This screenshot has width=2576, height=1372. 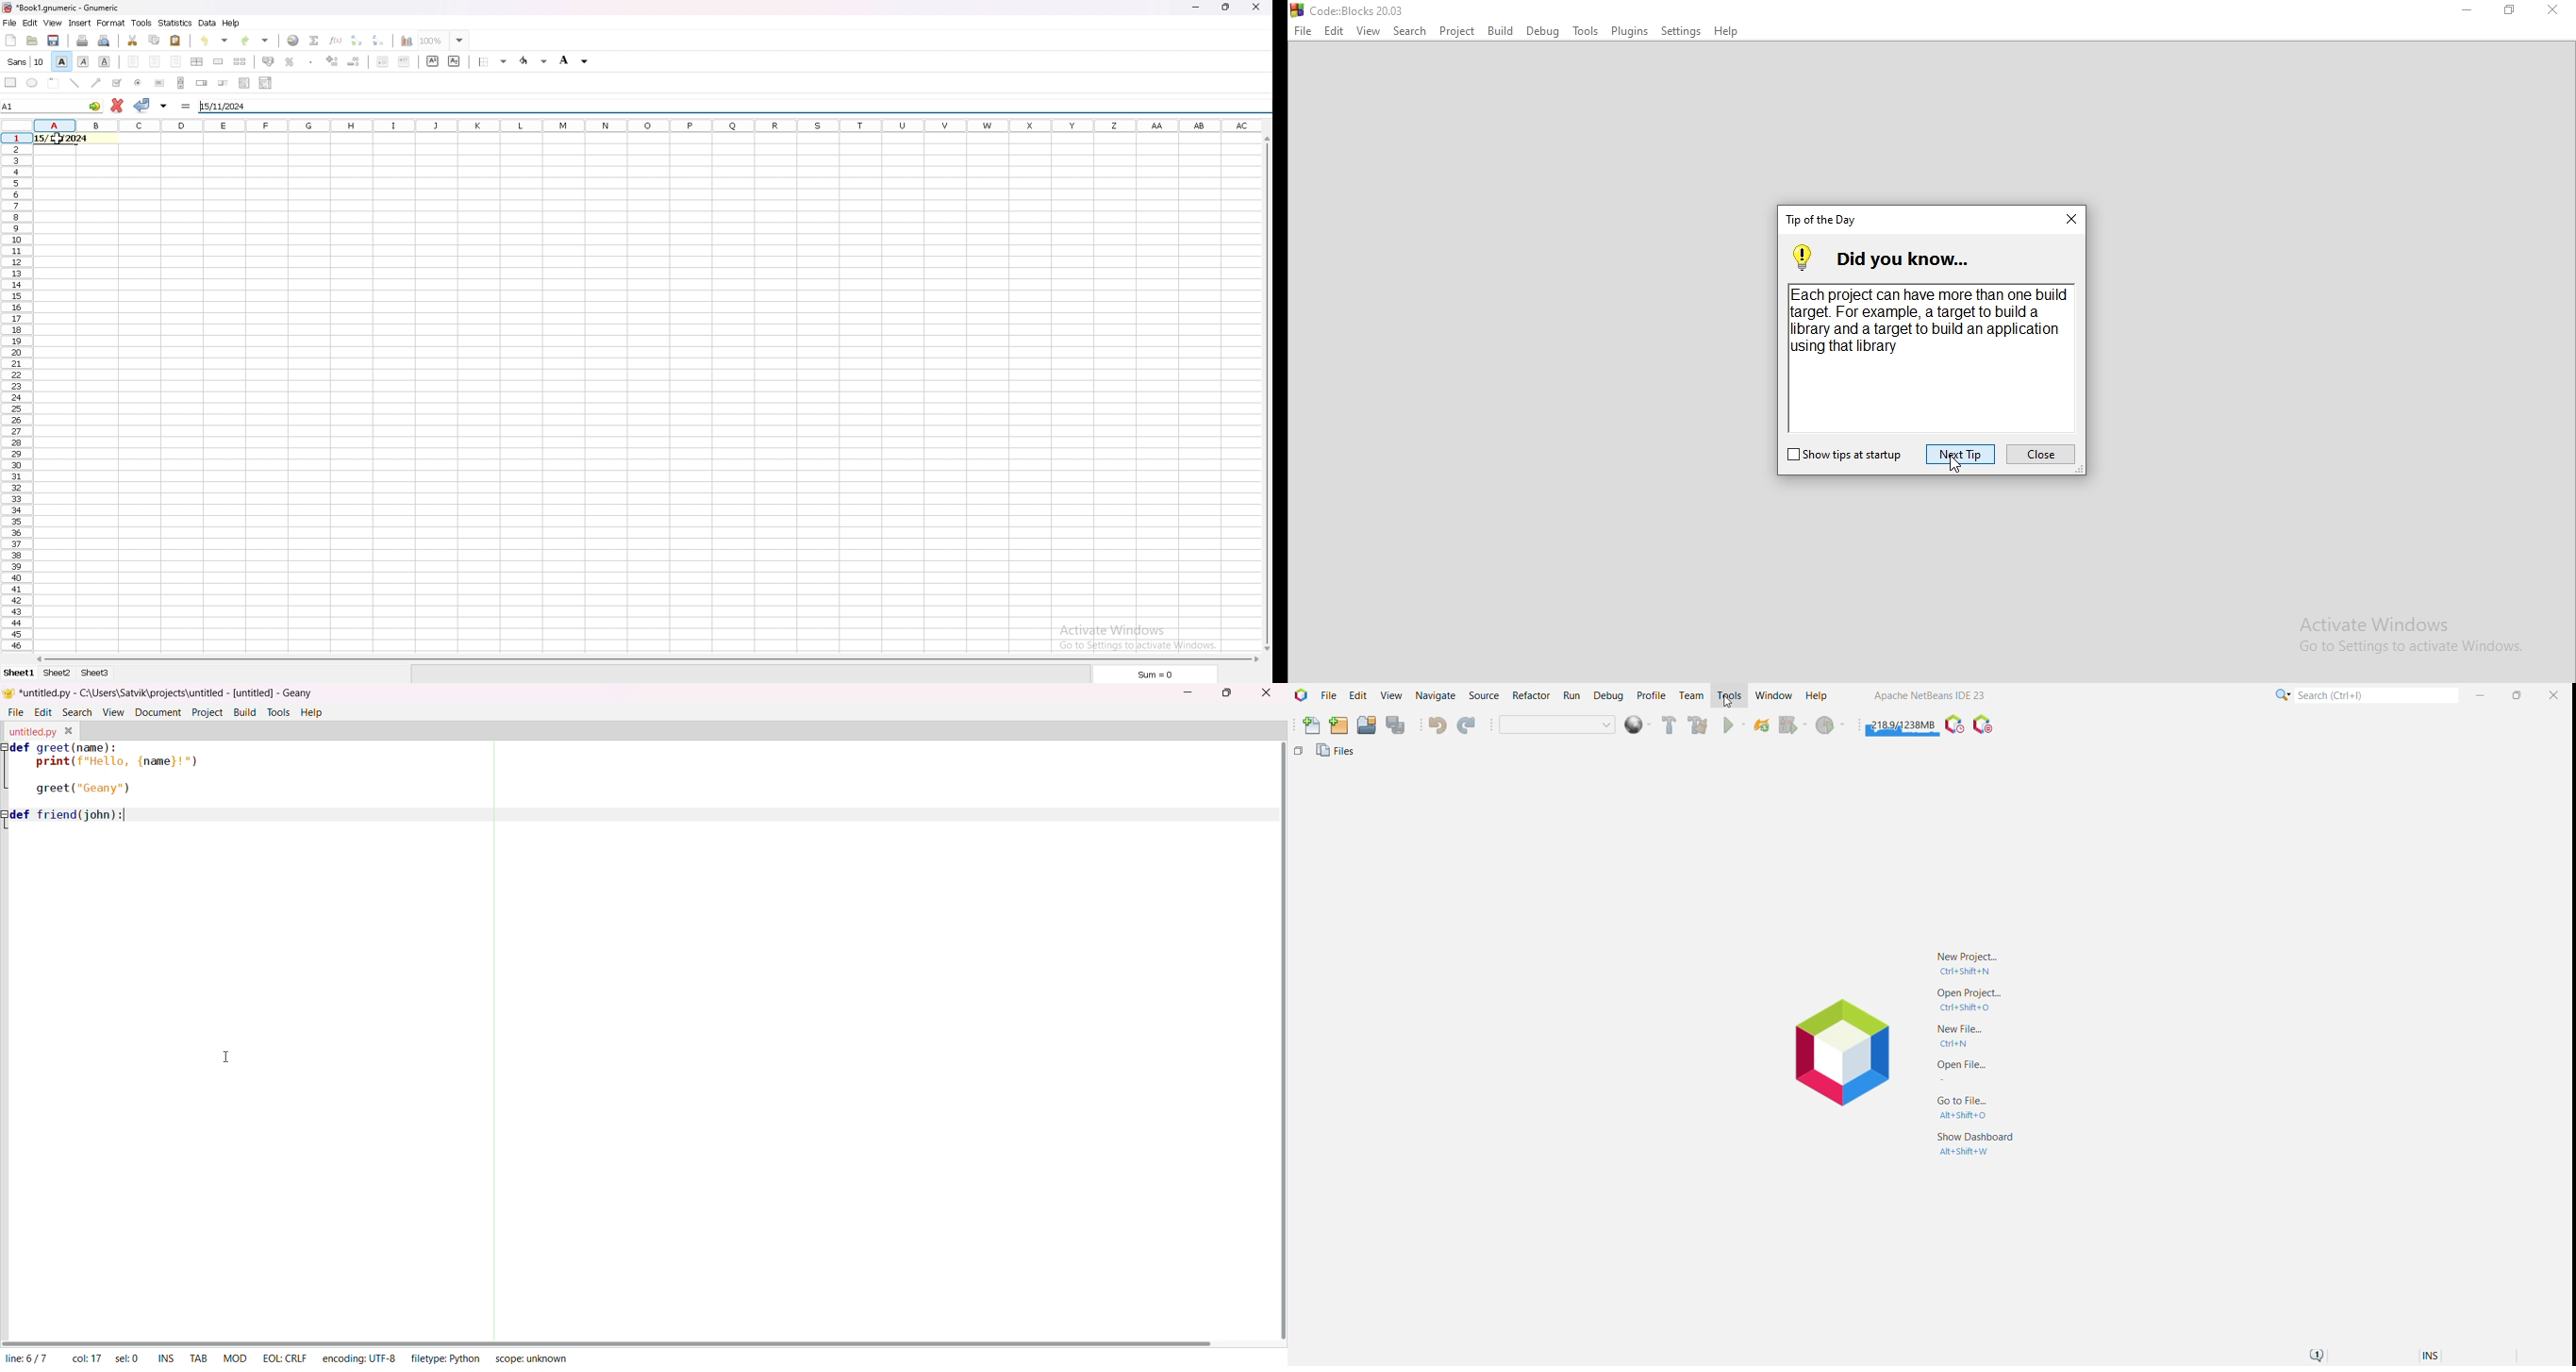 What do you see at coordinates (220, 60) in the screenshot?
I see `merge cell` at bounding box center [220, 60].